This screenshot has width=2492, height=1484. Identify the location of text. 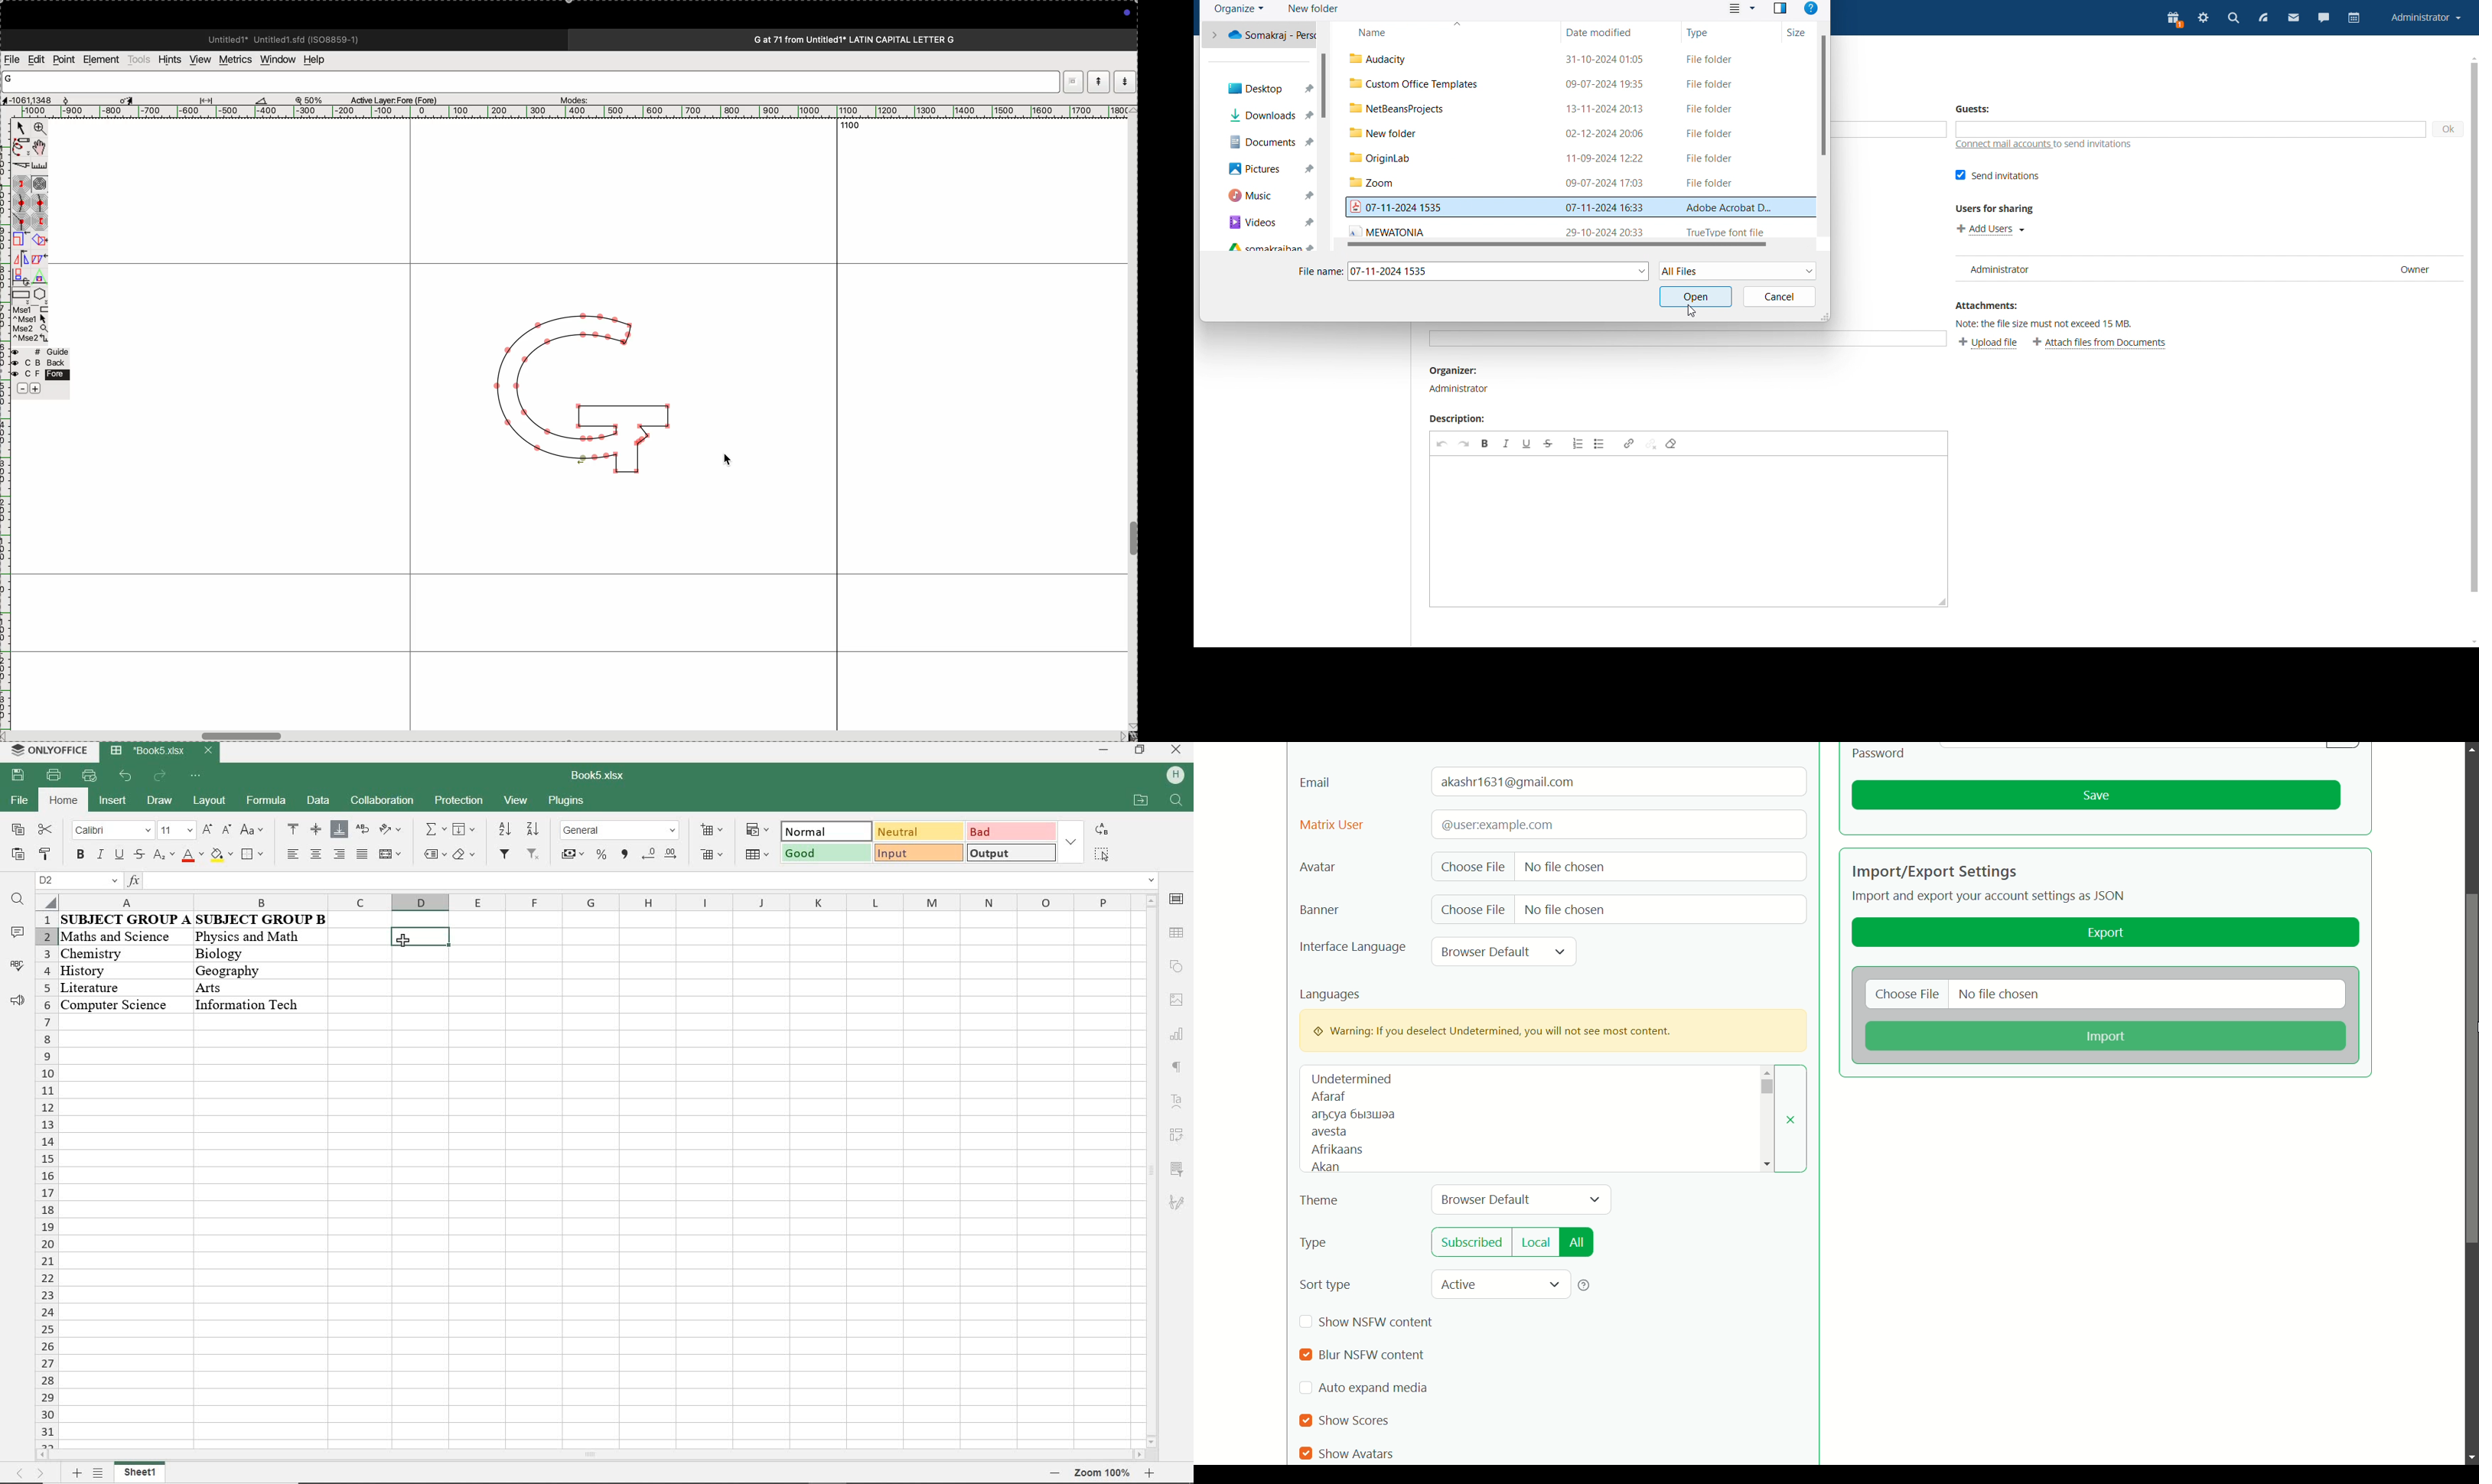
(1496, 824).